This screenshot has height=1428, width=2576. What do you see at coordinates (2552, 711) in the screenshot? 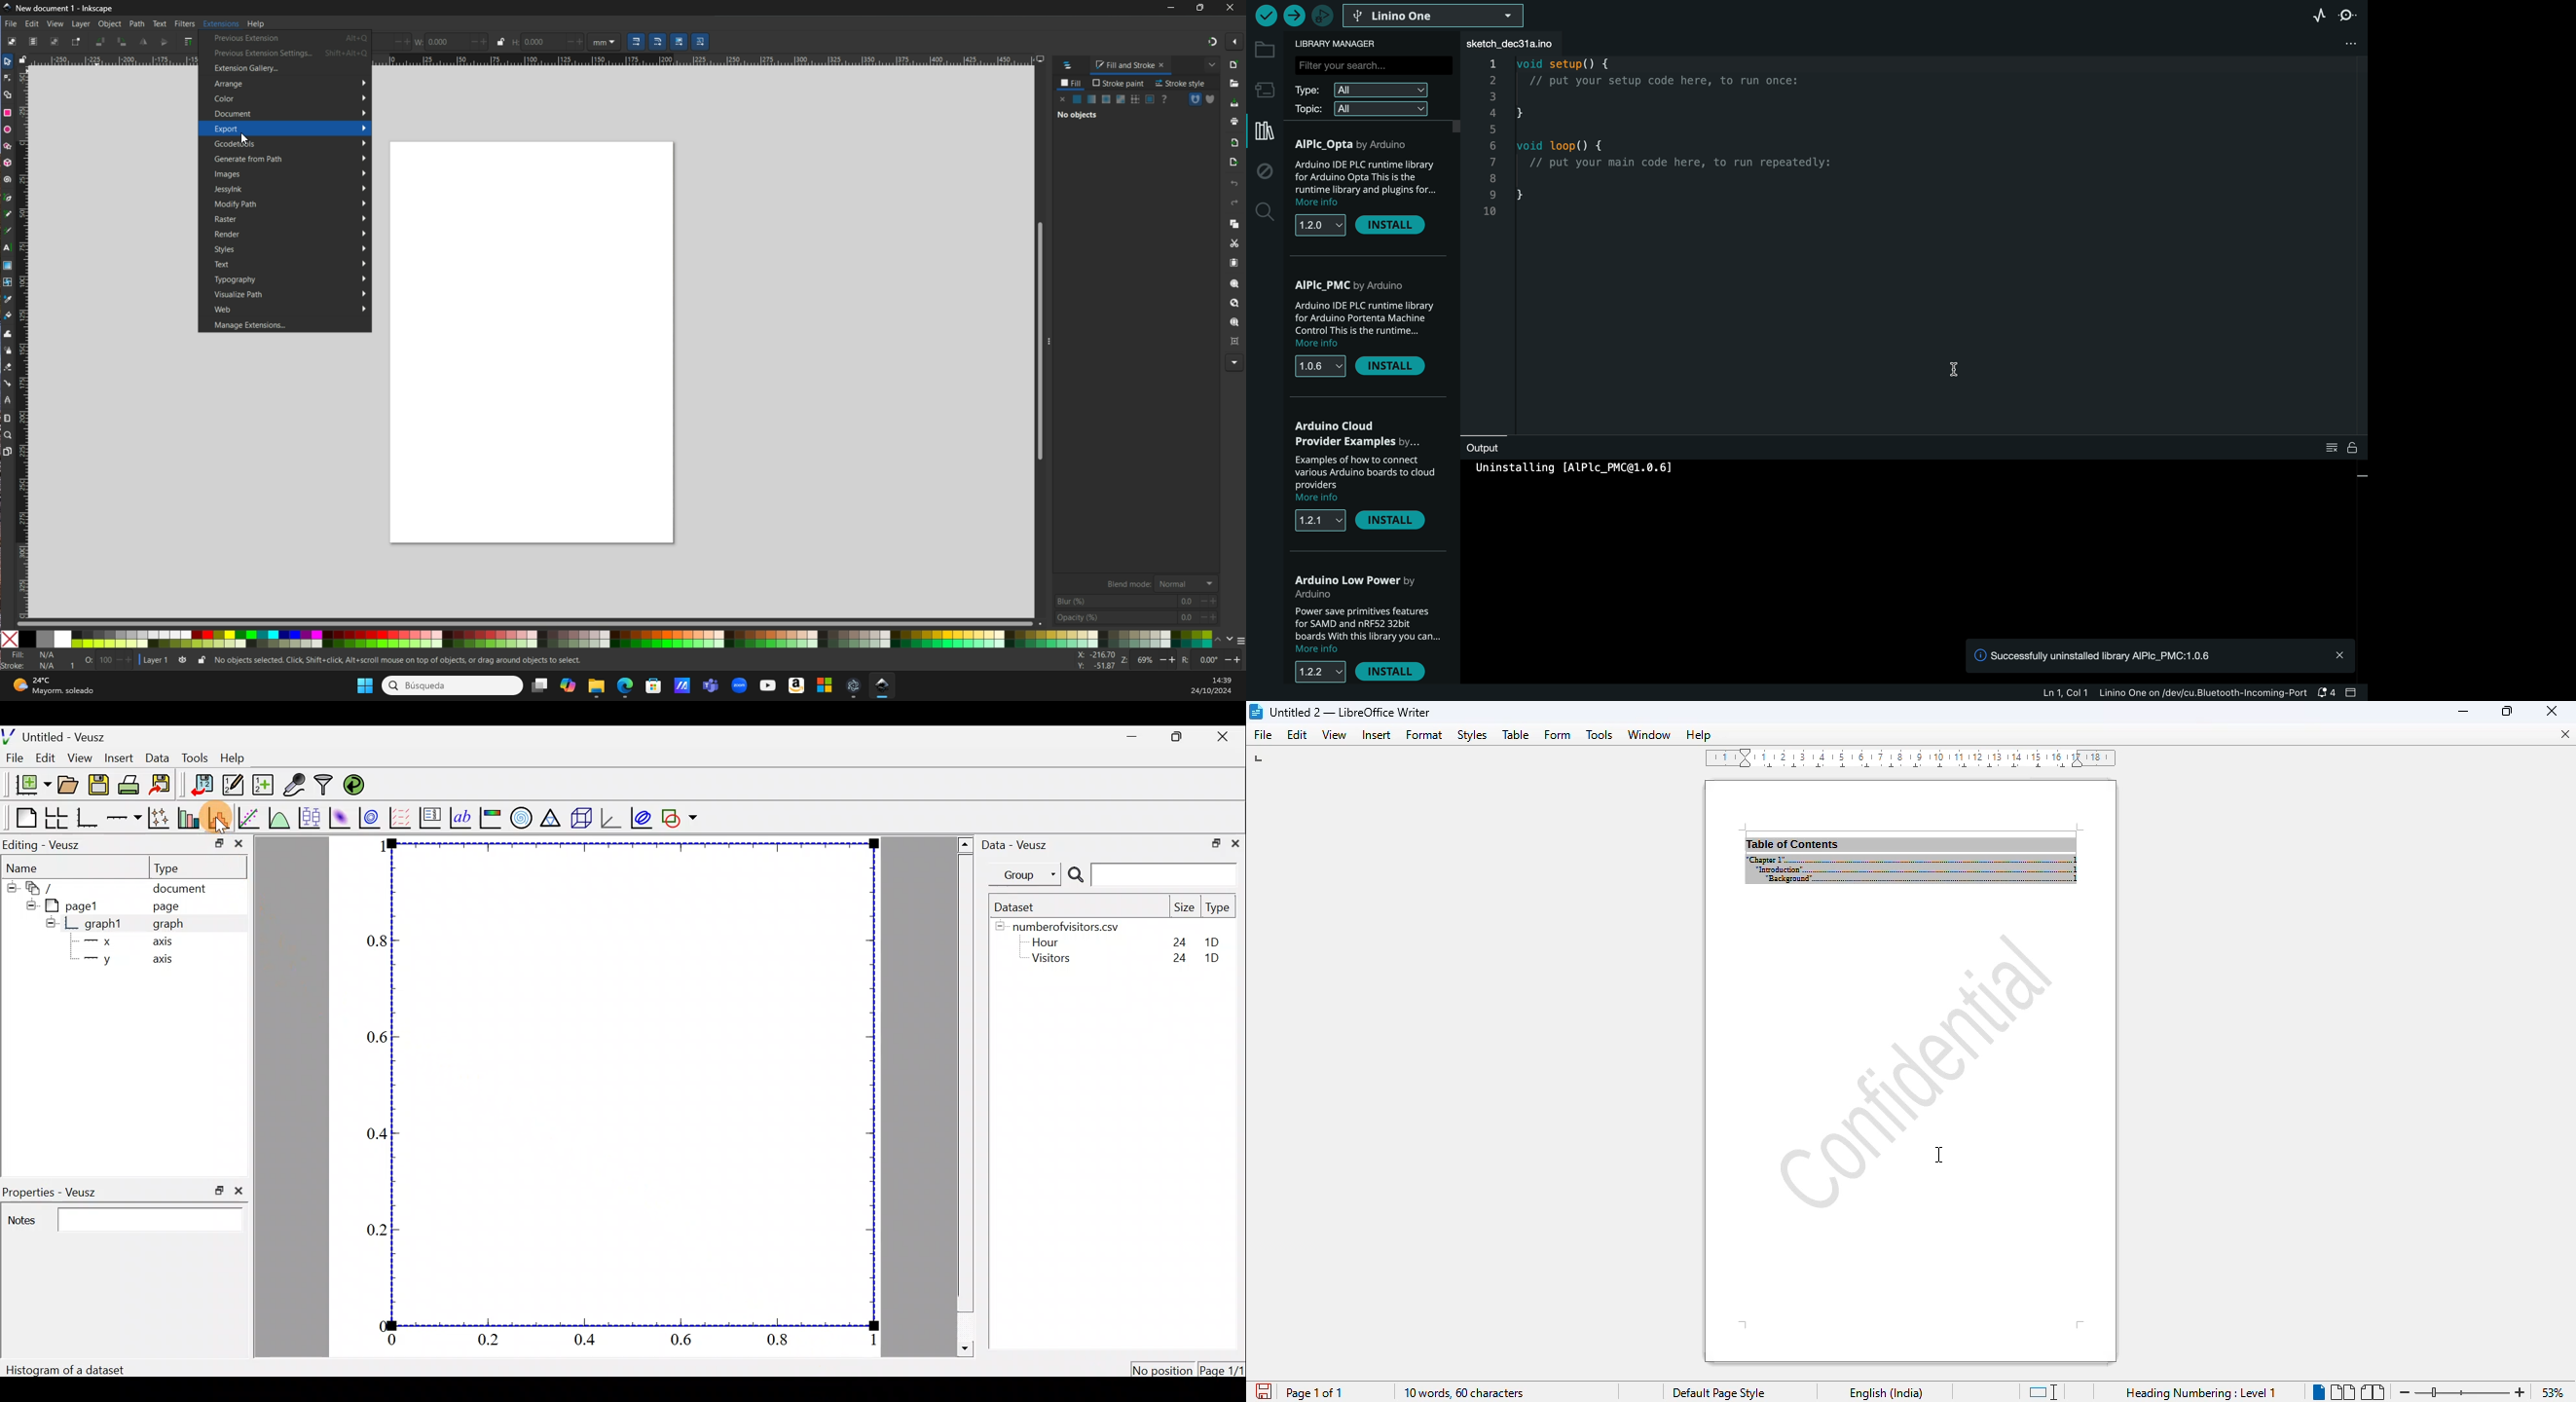
I see `minimize` at bounding box center [2552, 711].